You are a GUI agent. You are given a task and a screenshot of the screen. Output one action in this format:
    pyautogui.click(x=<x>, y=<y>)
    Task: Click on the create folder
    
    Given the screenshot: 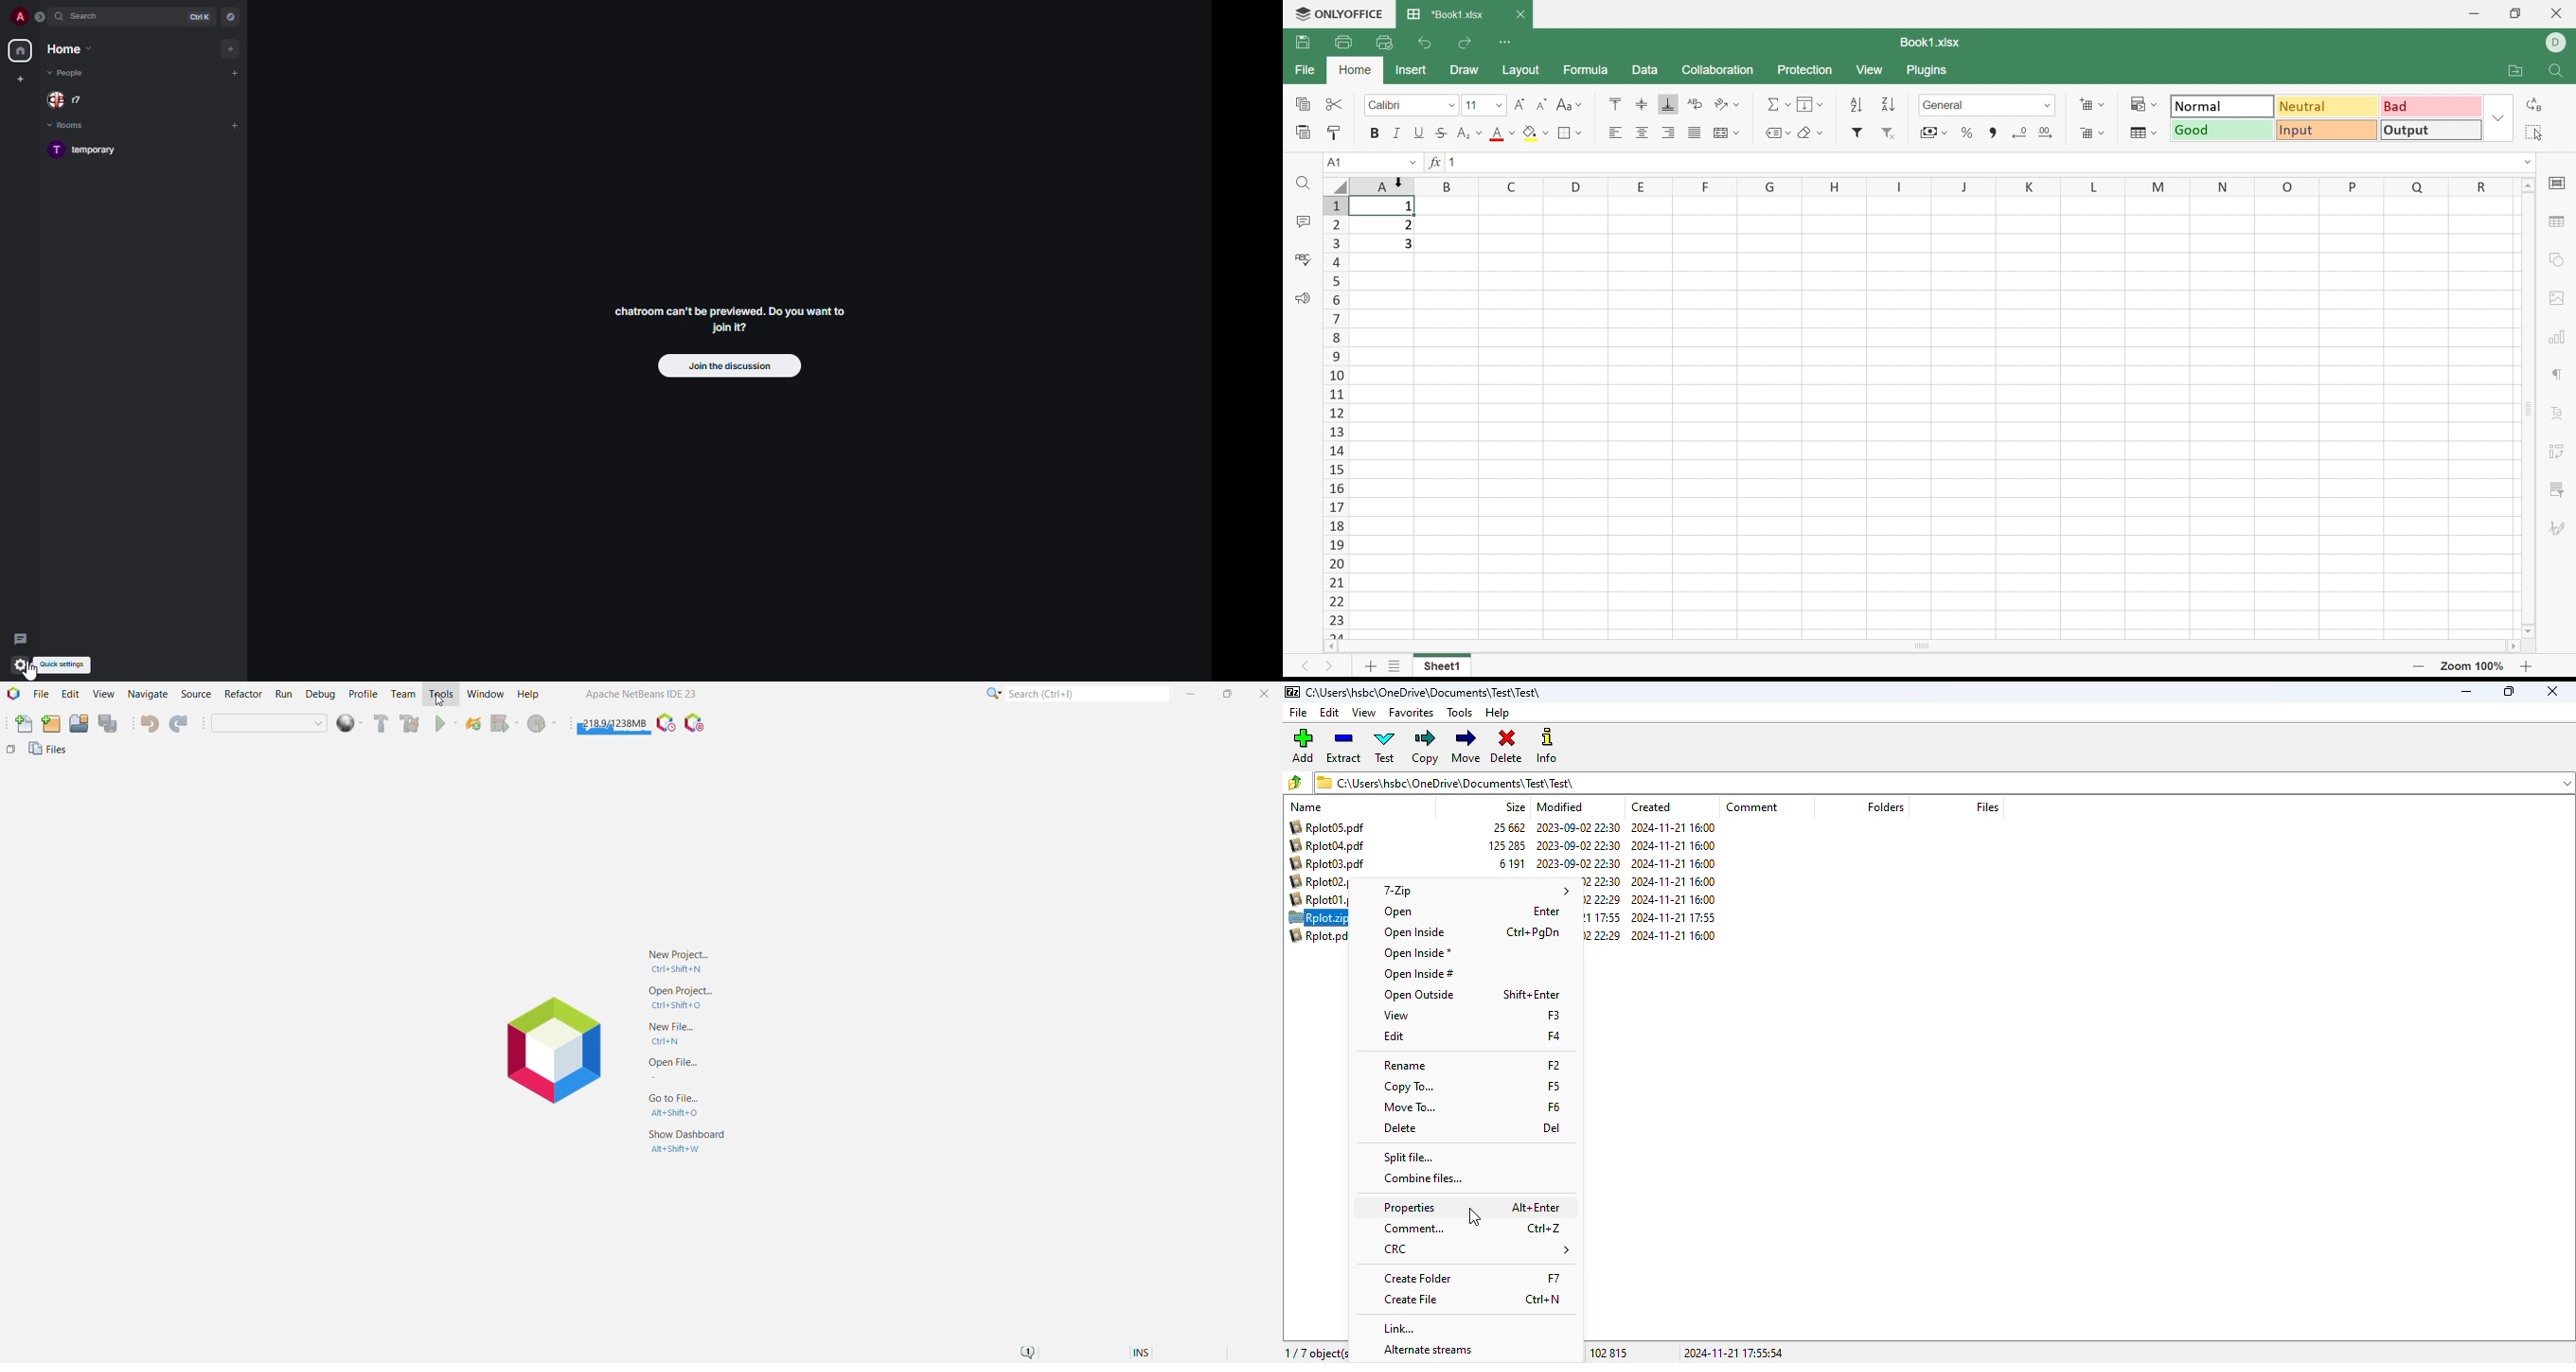 What is the action you would take?
    pyautogui.click(x=1420, y=1279)
    